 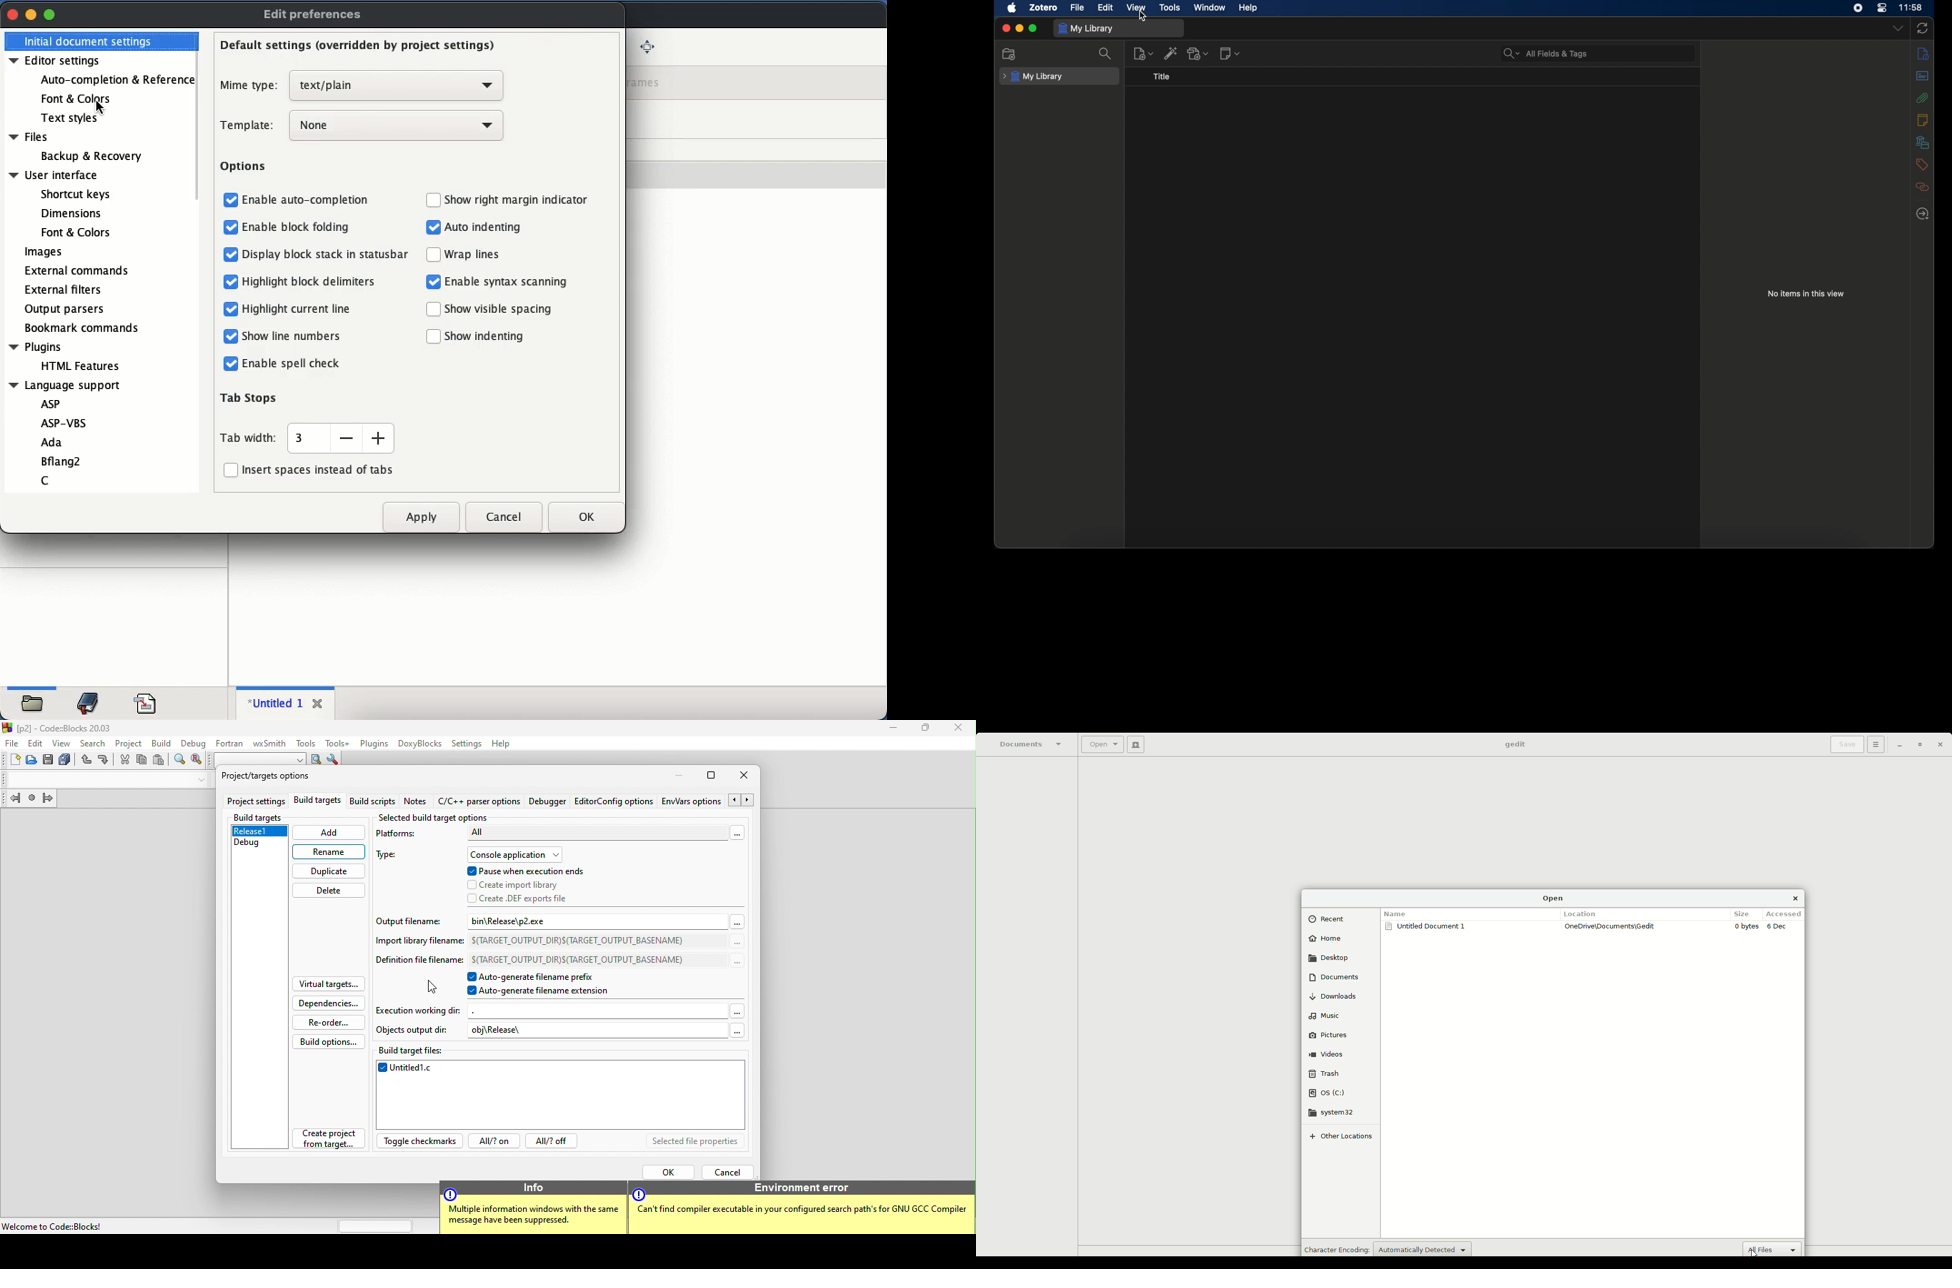 What do you see at coordinates (421, 802) in the screenshot?
I see `notes` at bounding box center [421, 802].